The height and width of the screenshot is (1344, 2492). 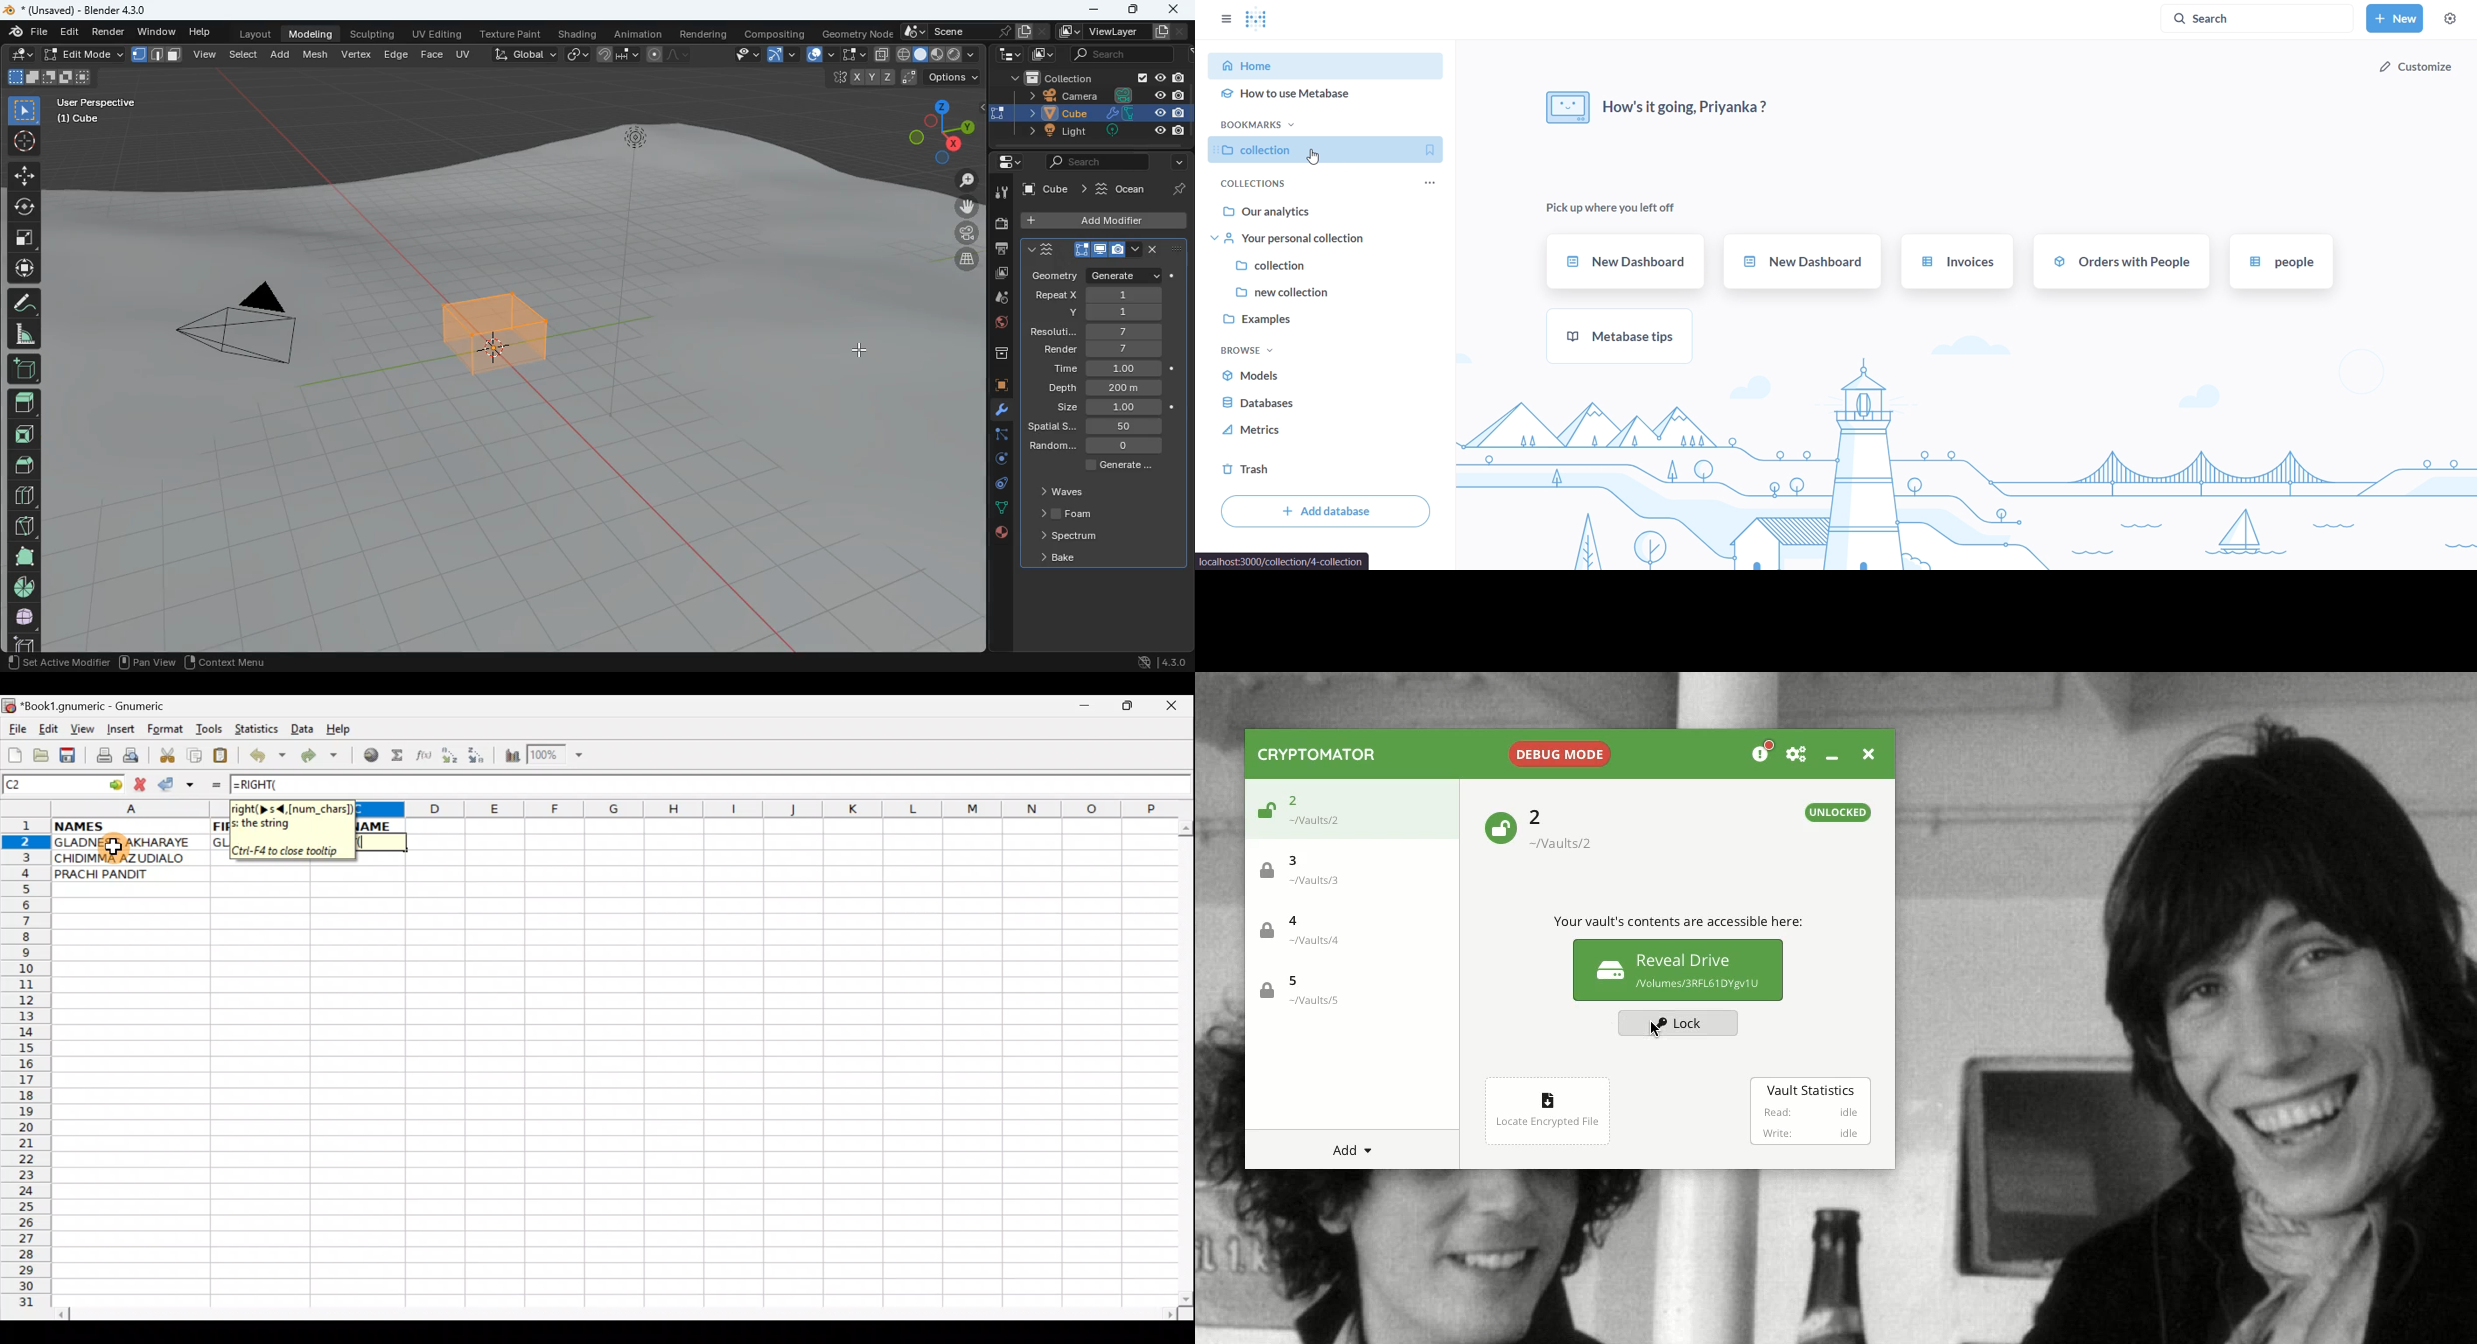 What do you see at coordinates (1065, 512) in the screenshot?
I see `foam` at bounding box center [1065, 512].